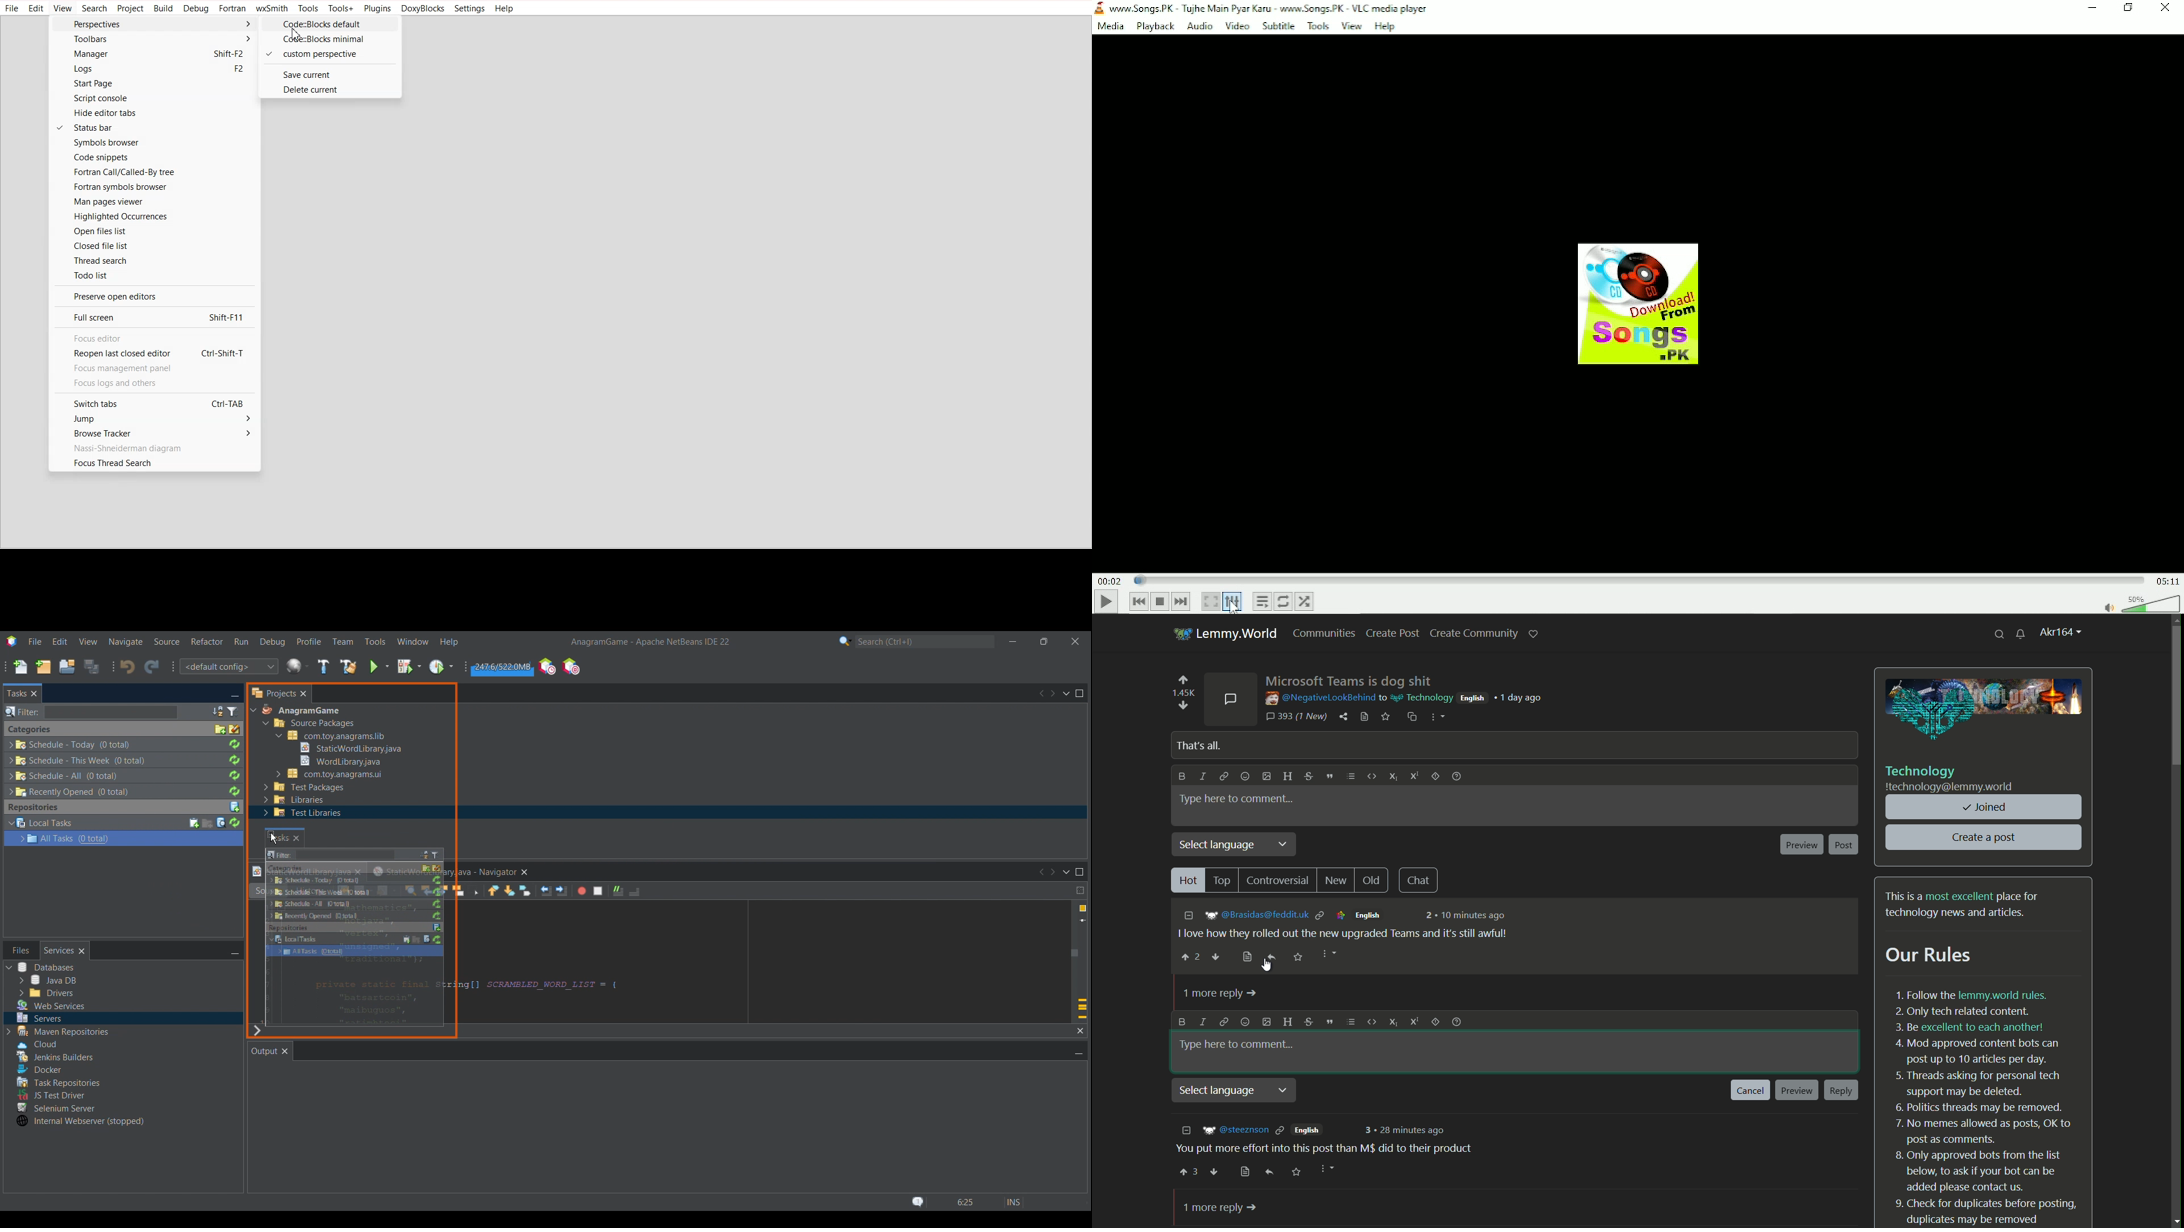 Image resolution: width=2184 pixels, height=1232 pixels. What do you see at coordinates (1420, 696) in the screenshot?
I see `community name` at bounding box center [1420, 696].